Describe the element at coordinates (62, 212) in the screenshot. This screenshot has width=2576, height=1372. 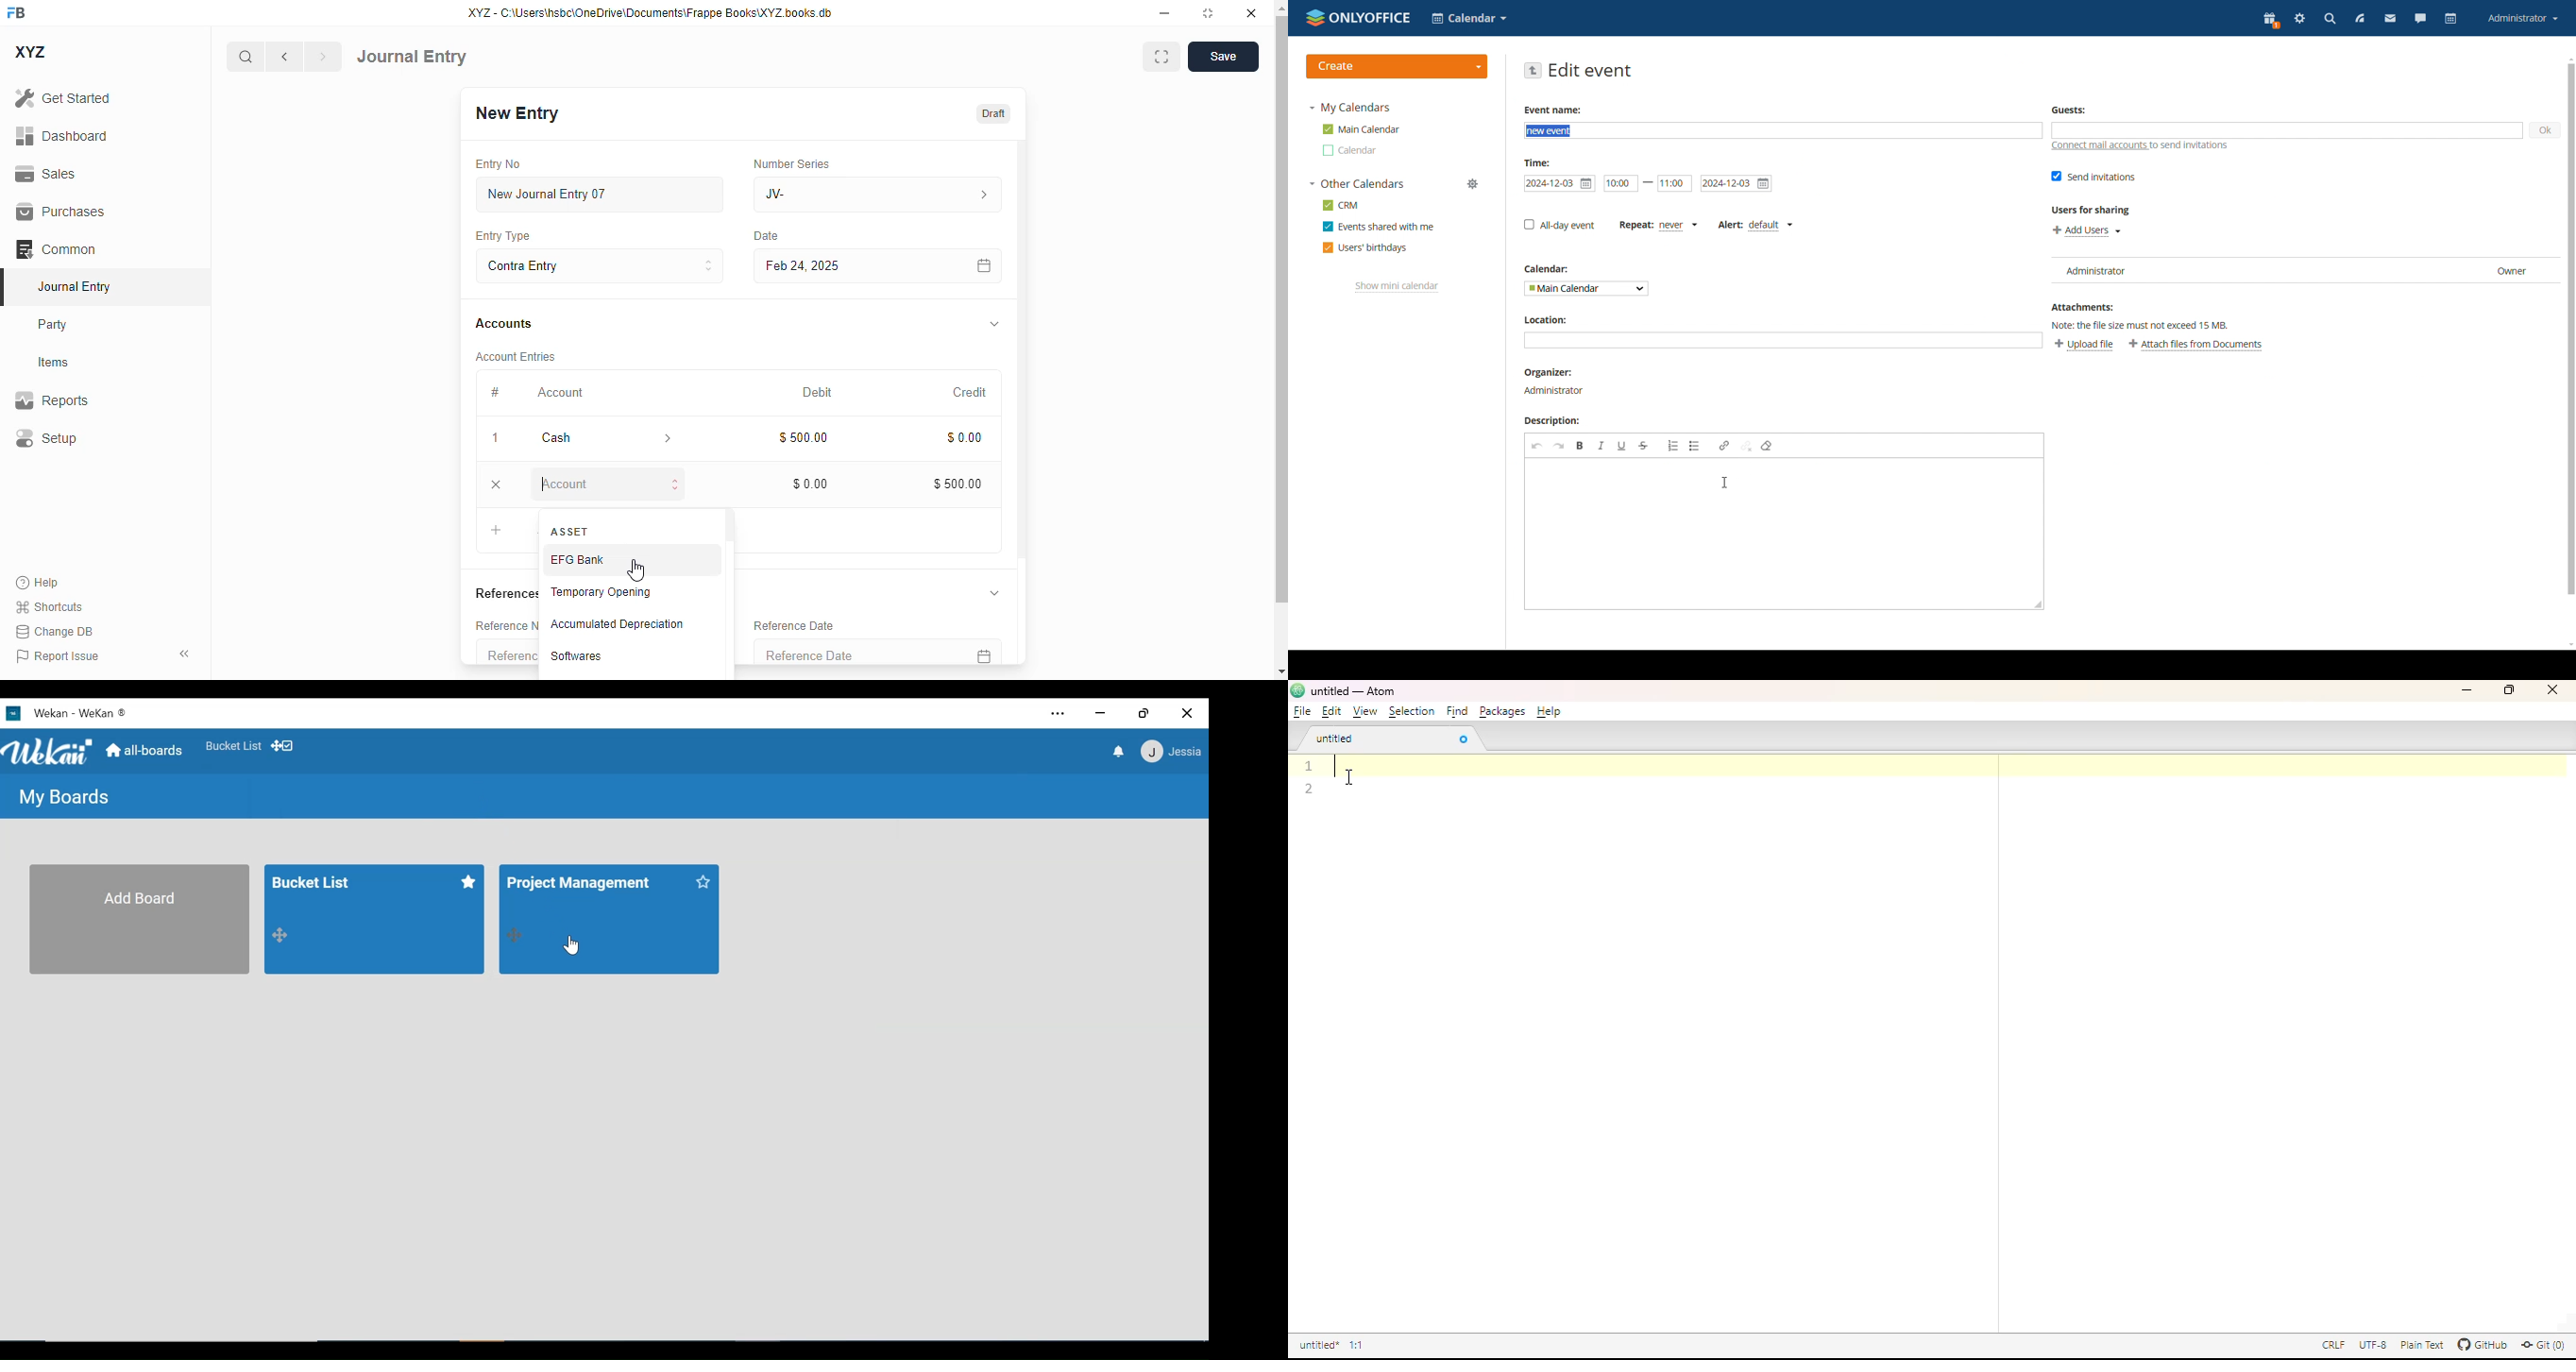
I see `purchases` at that location.